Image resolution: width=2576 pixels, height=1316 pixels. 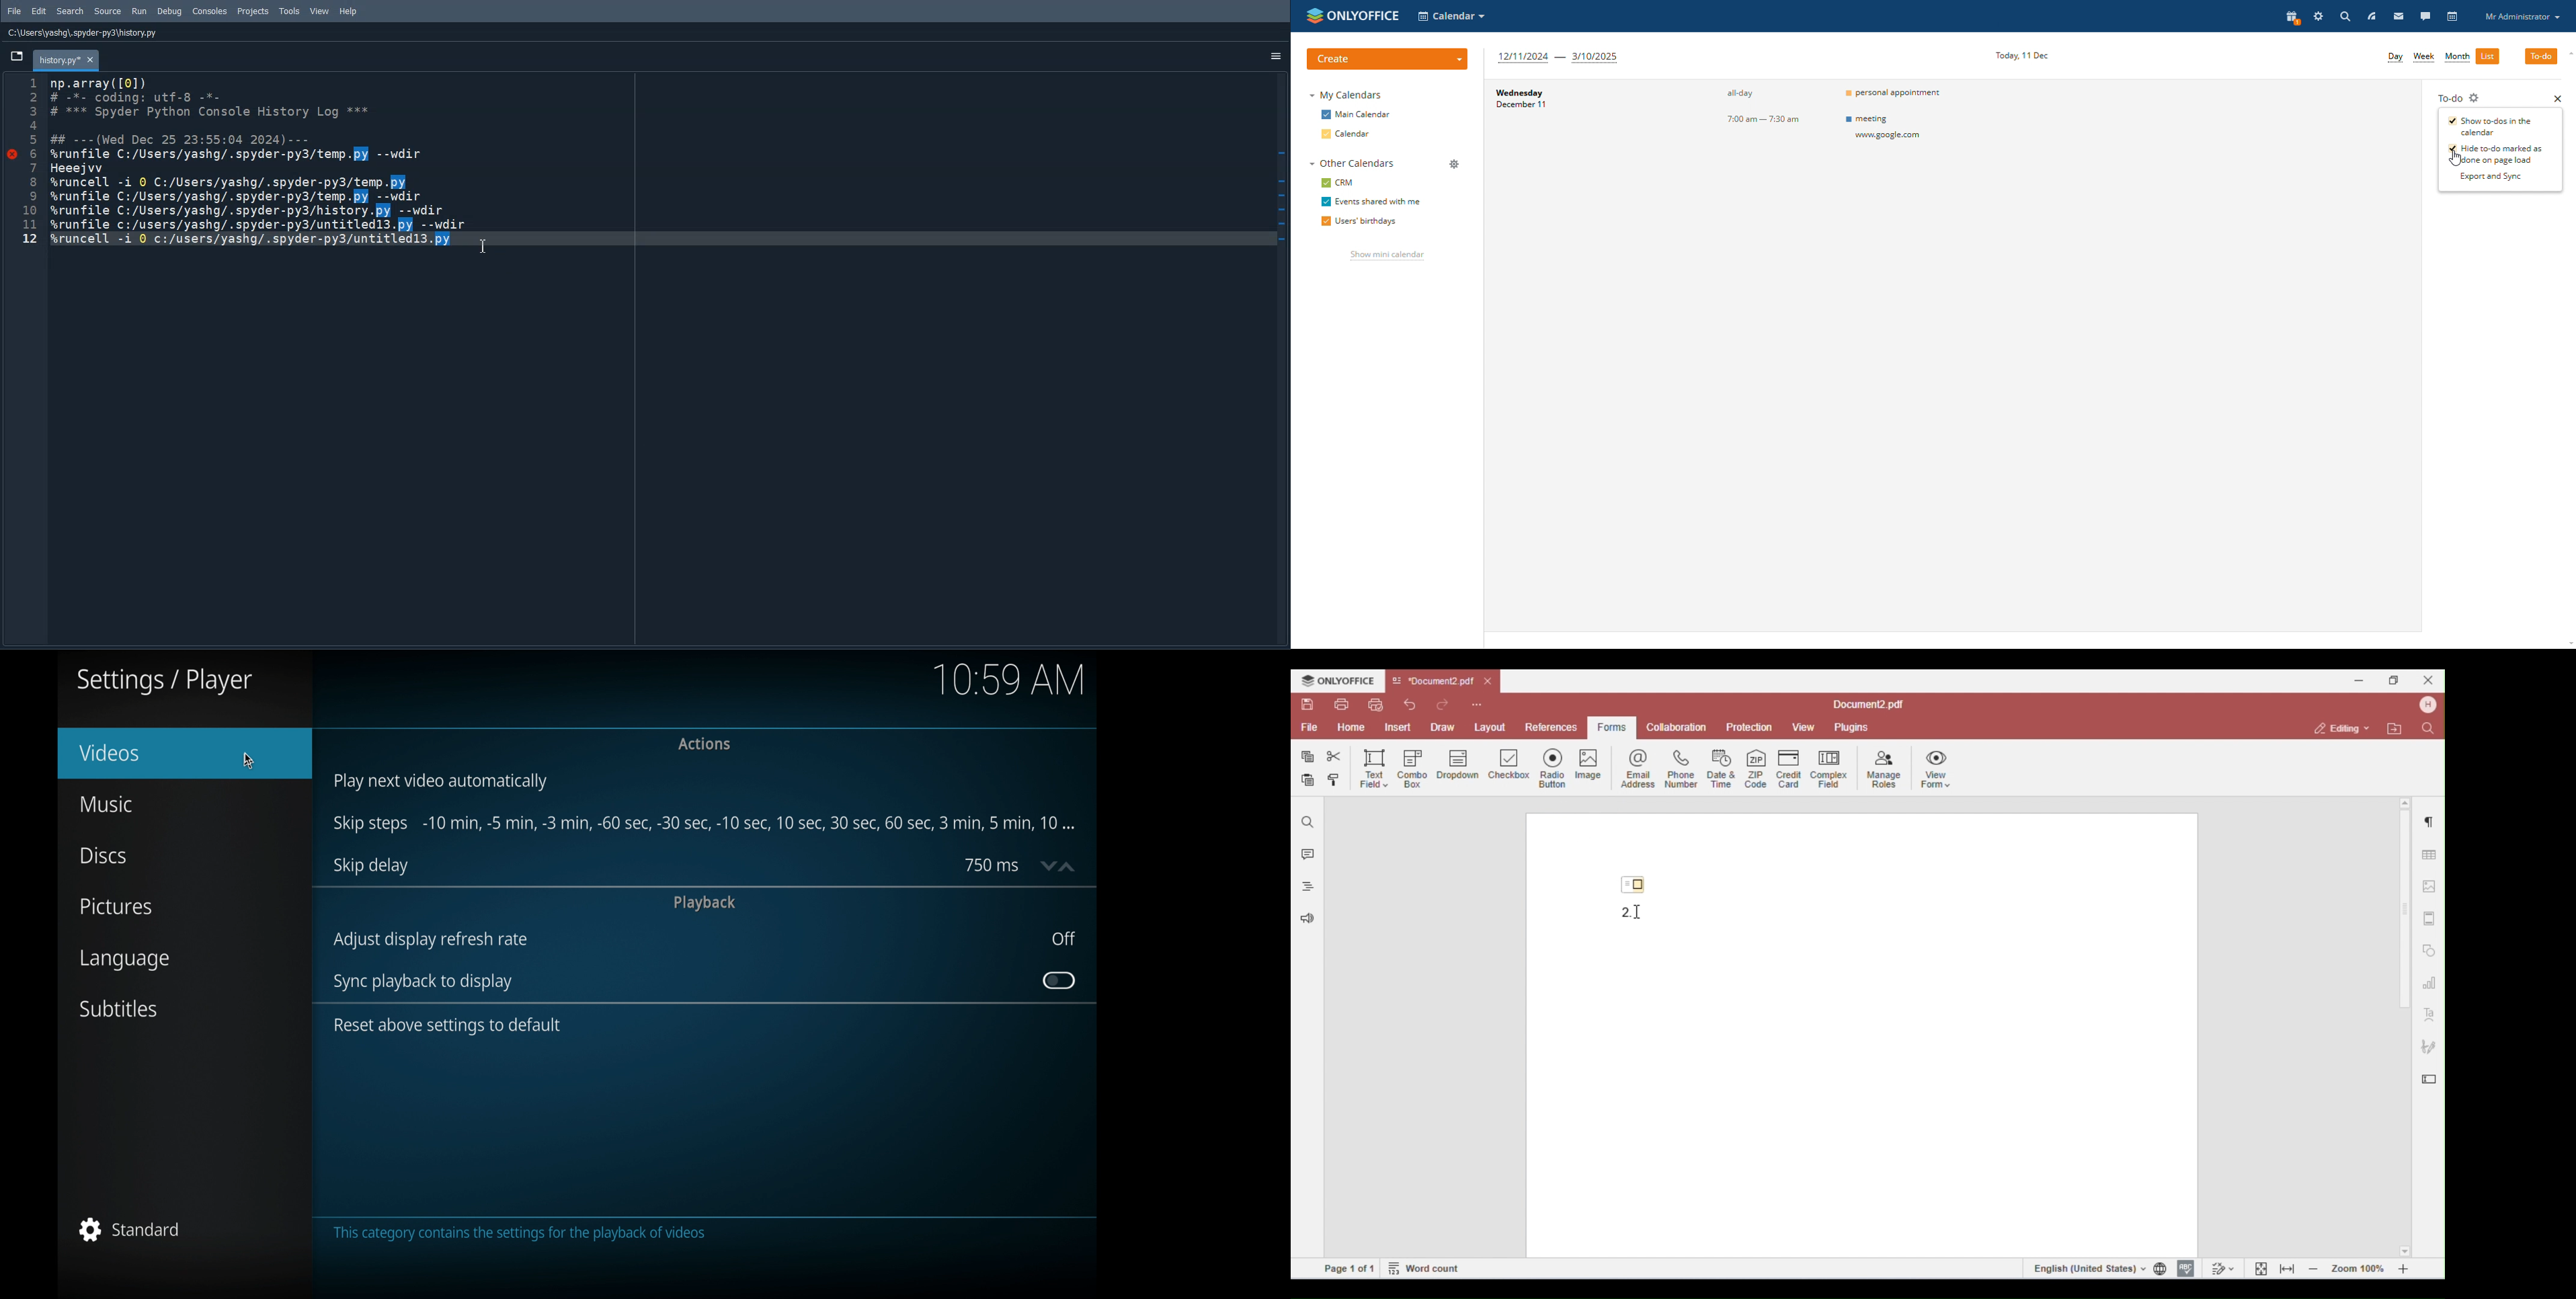 What do you see at coordinates (116, 907) in the screenshot?
I see `pictures` at bounding box center [116, 907].